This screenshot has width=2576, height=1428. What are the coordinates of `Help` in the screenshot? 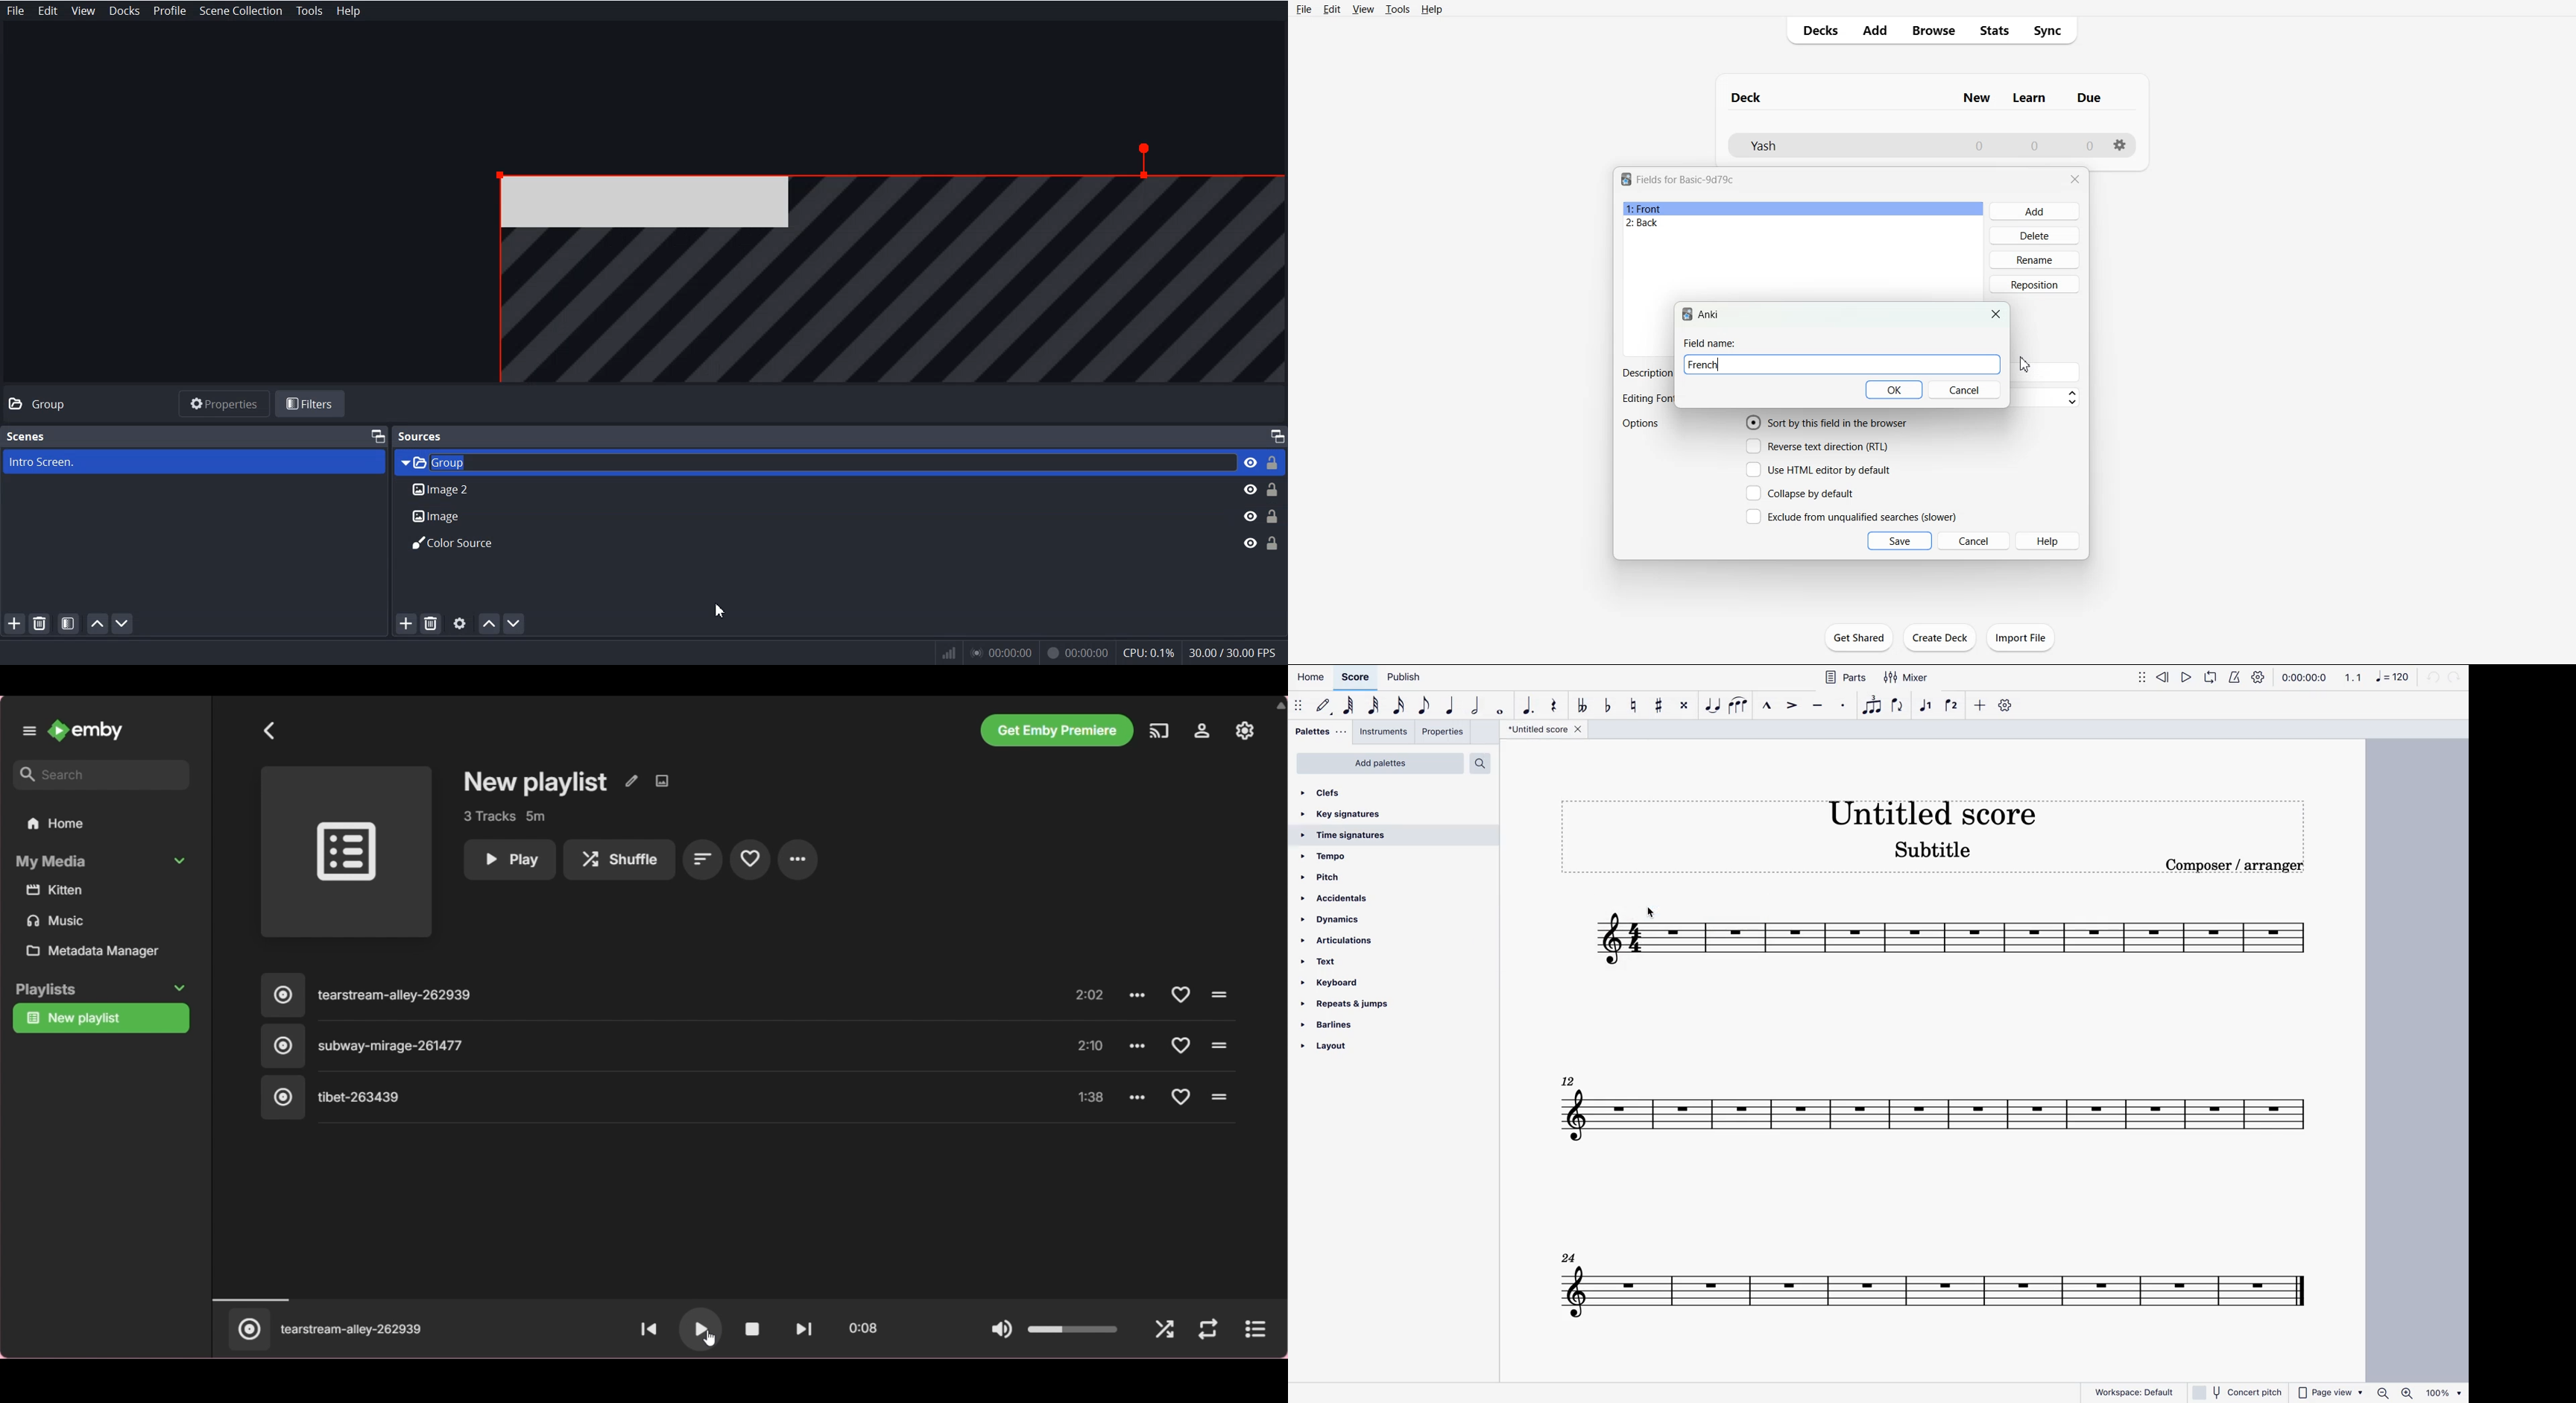 It's located at (1432, 9).